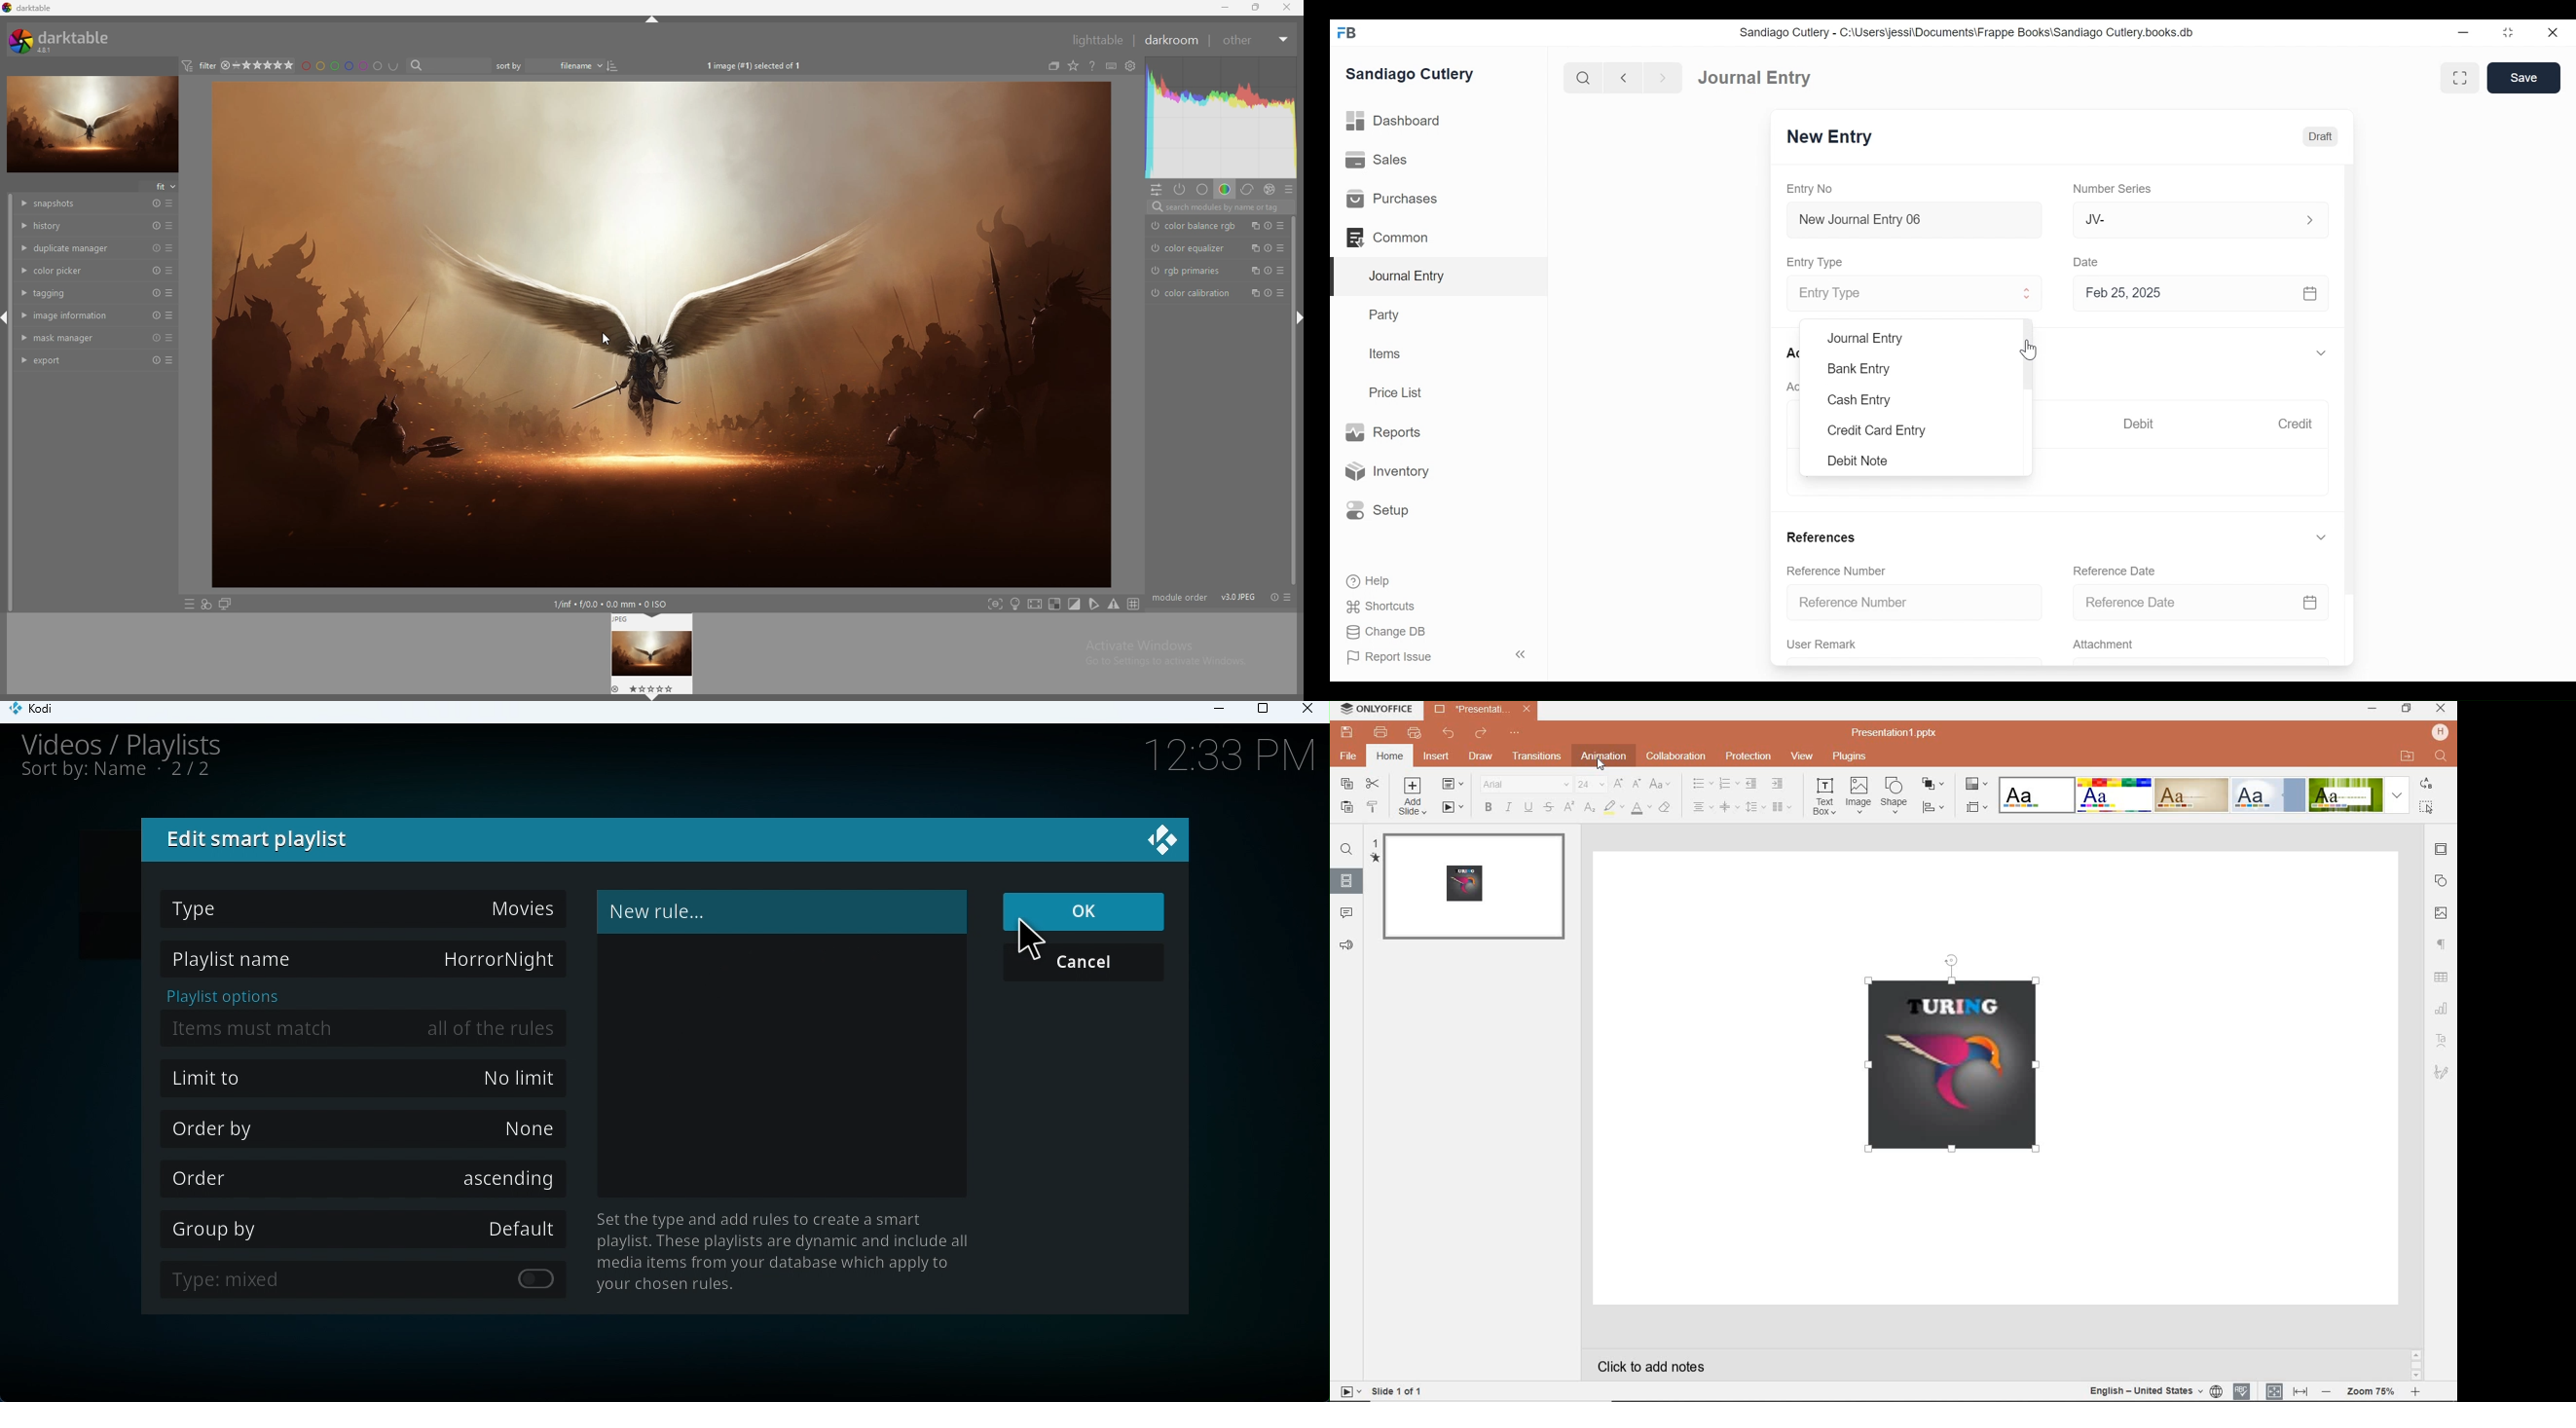  What do you see at coordinates (2028, 352) in the screenshot?
I see `Vertical Scroll bar` at bounding box center [2028, 352].